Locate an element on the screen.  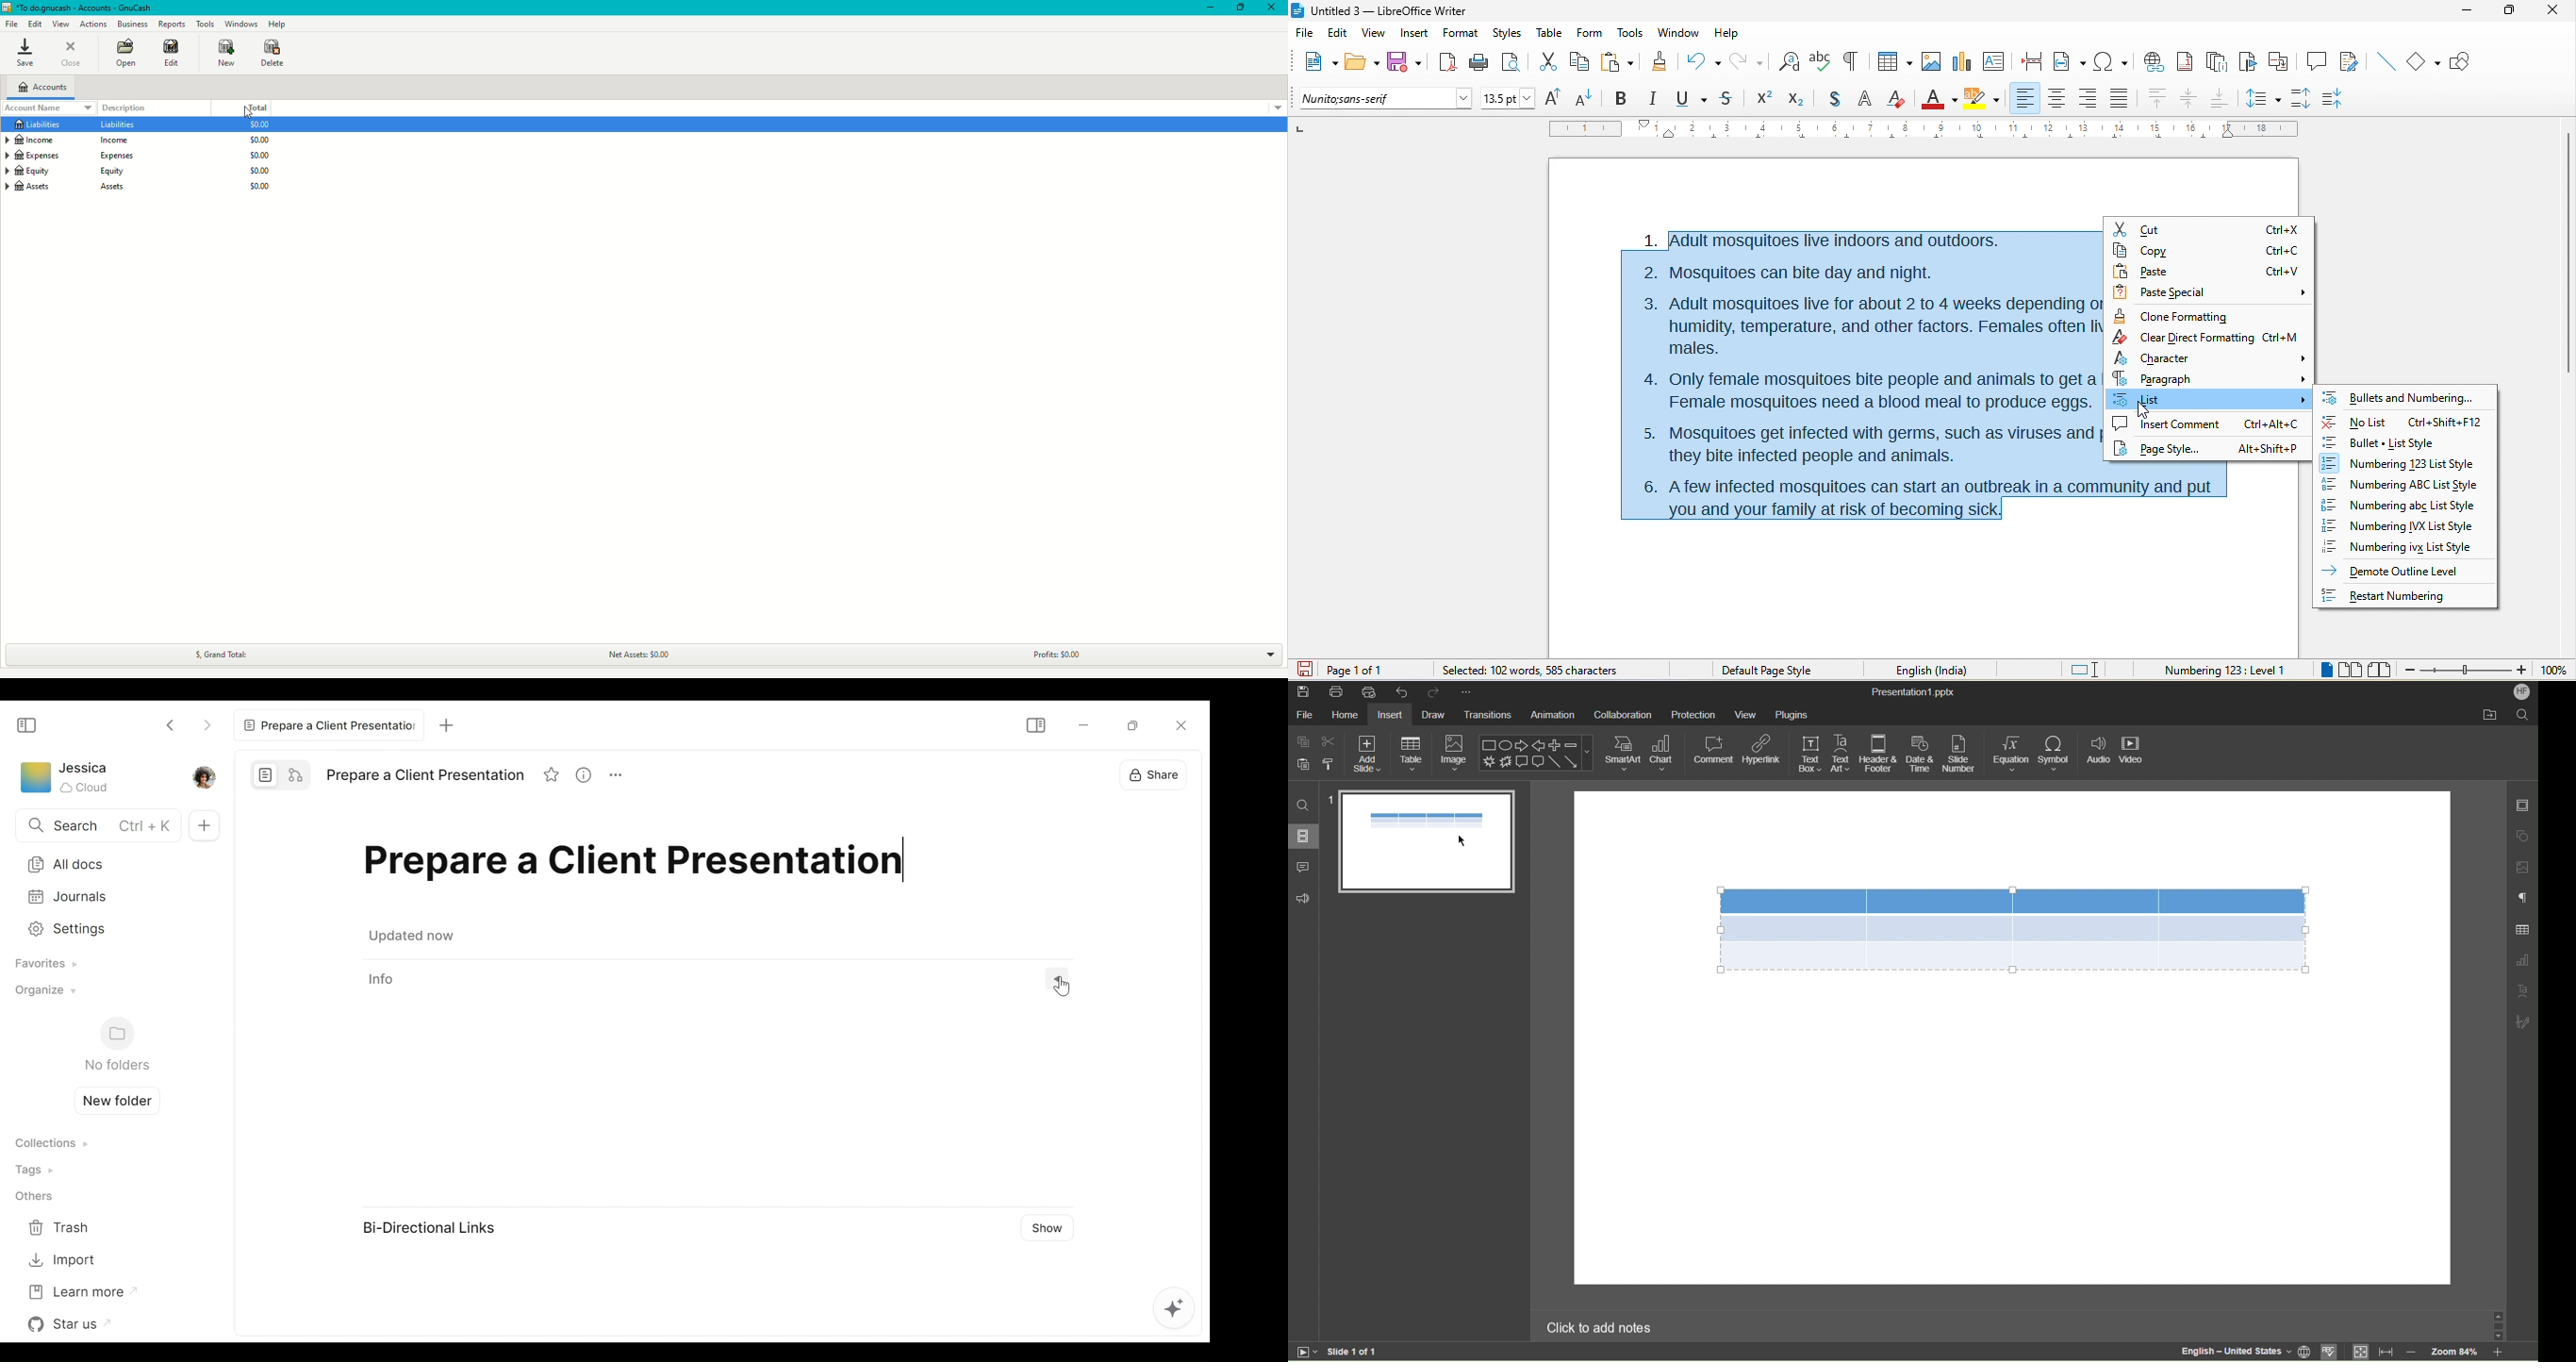
outline font effect is located at coordinates (1865, 101).